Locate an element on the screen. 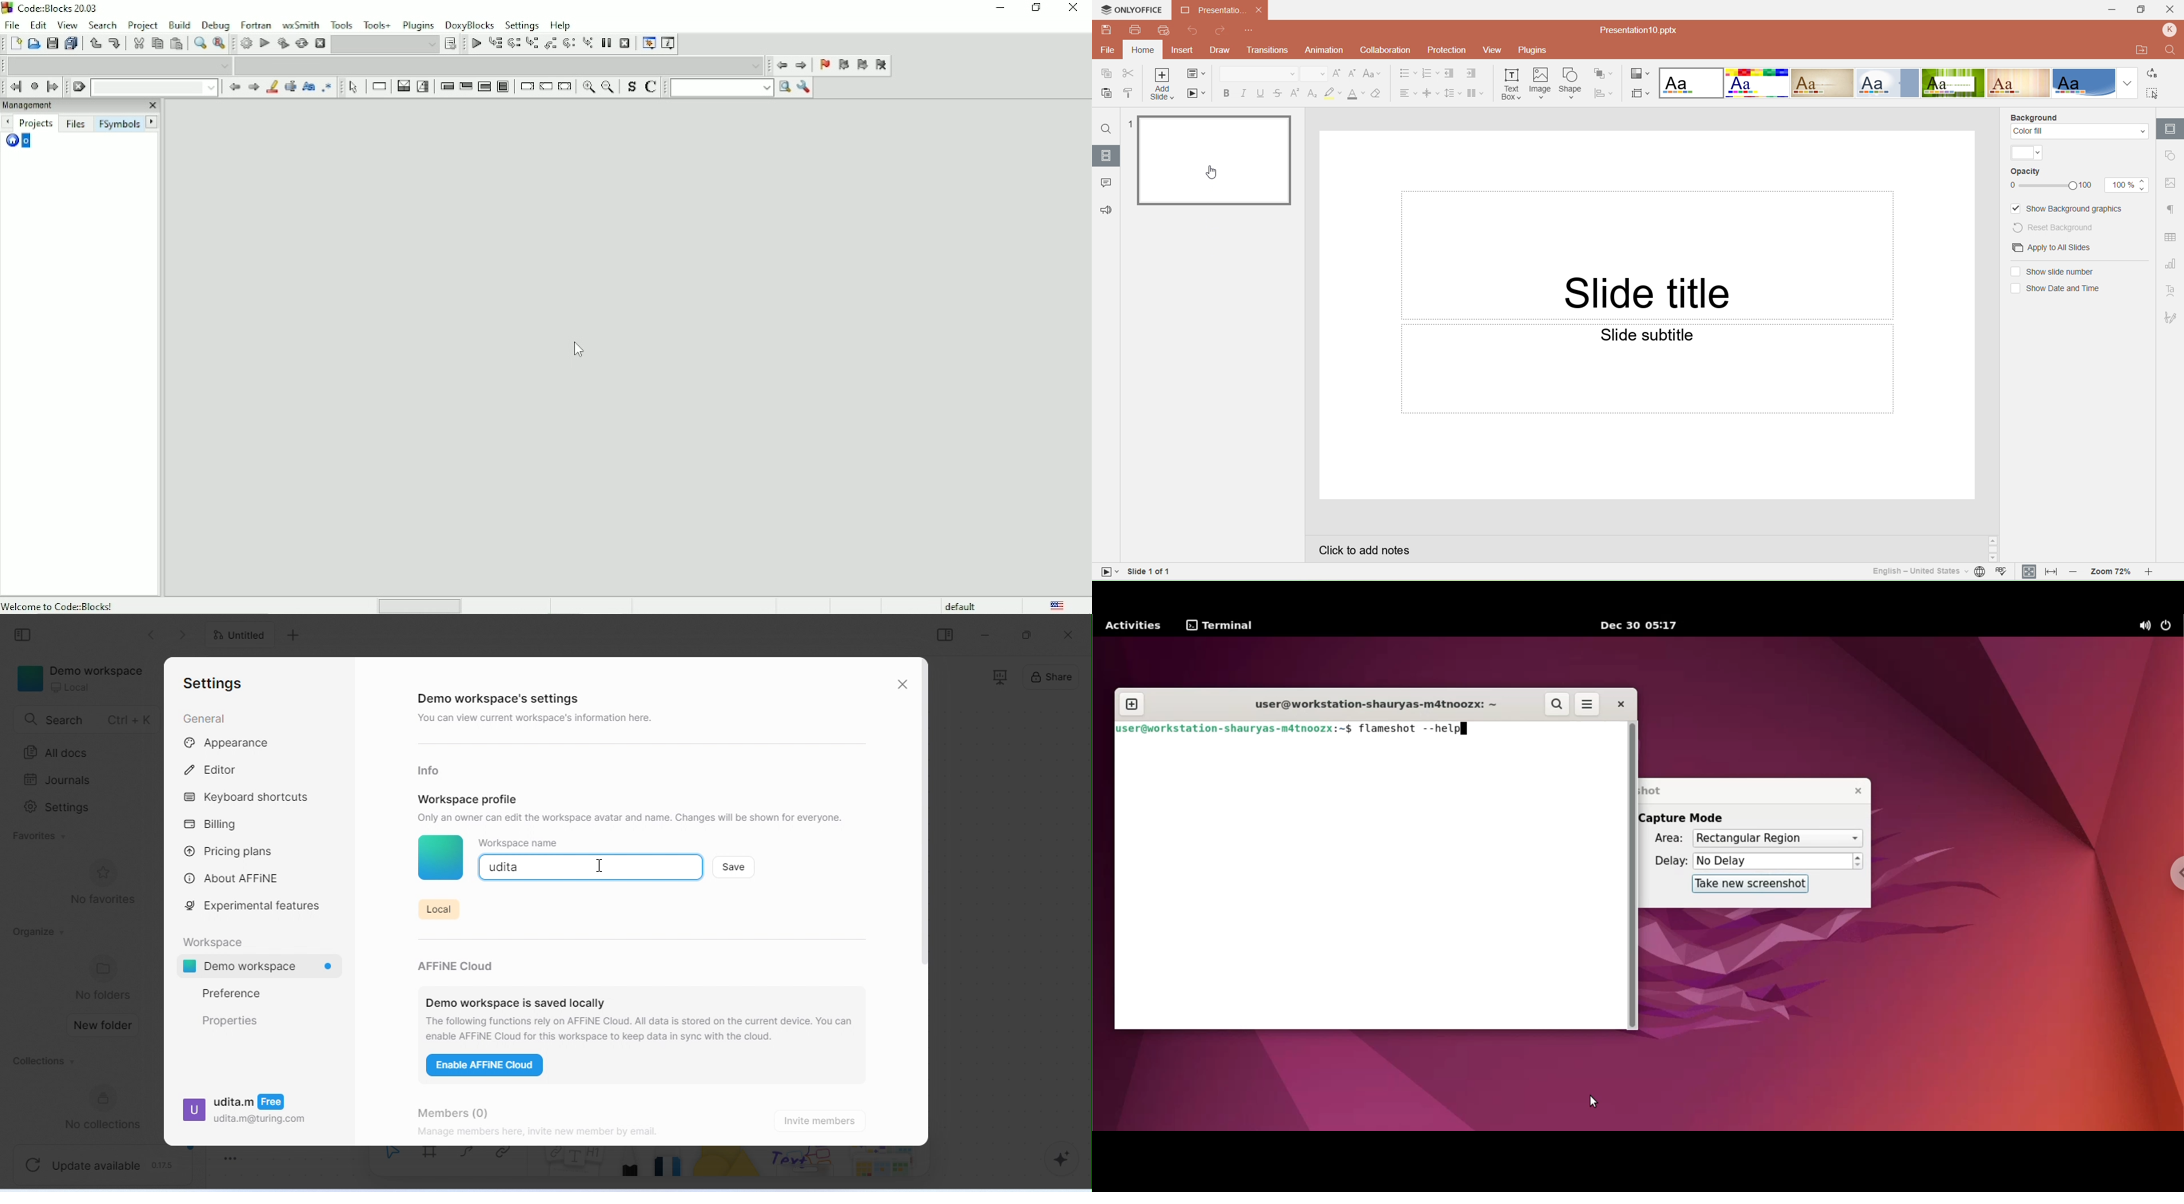 This screenshot has width=2184, height=1204. Presentation is located at coordinates (1221, 10).